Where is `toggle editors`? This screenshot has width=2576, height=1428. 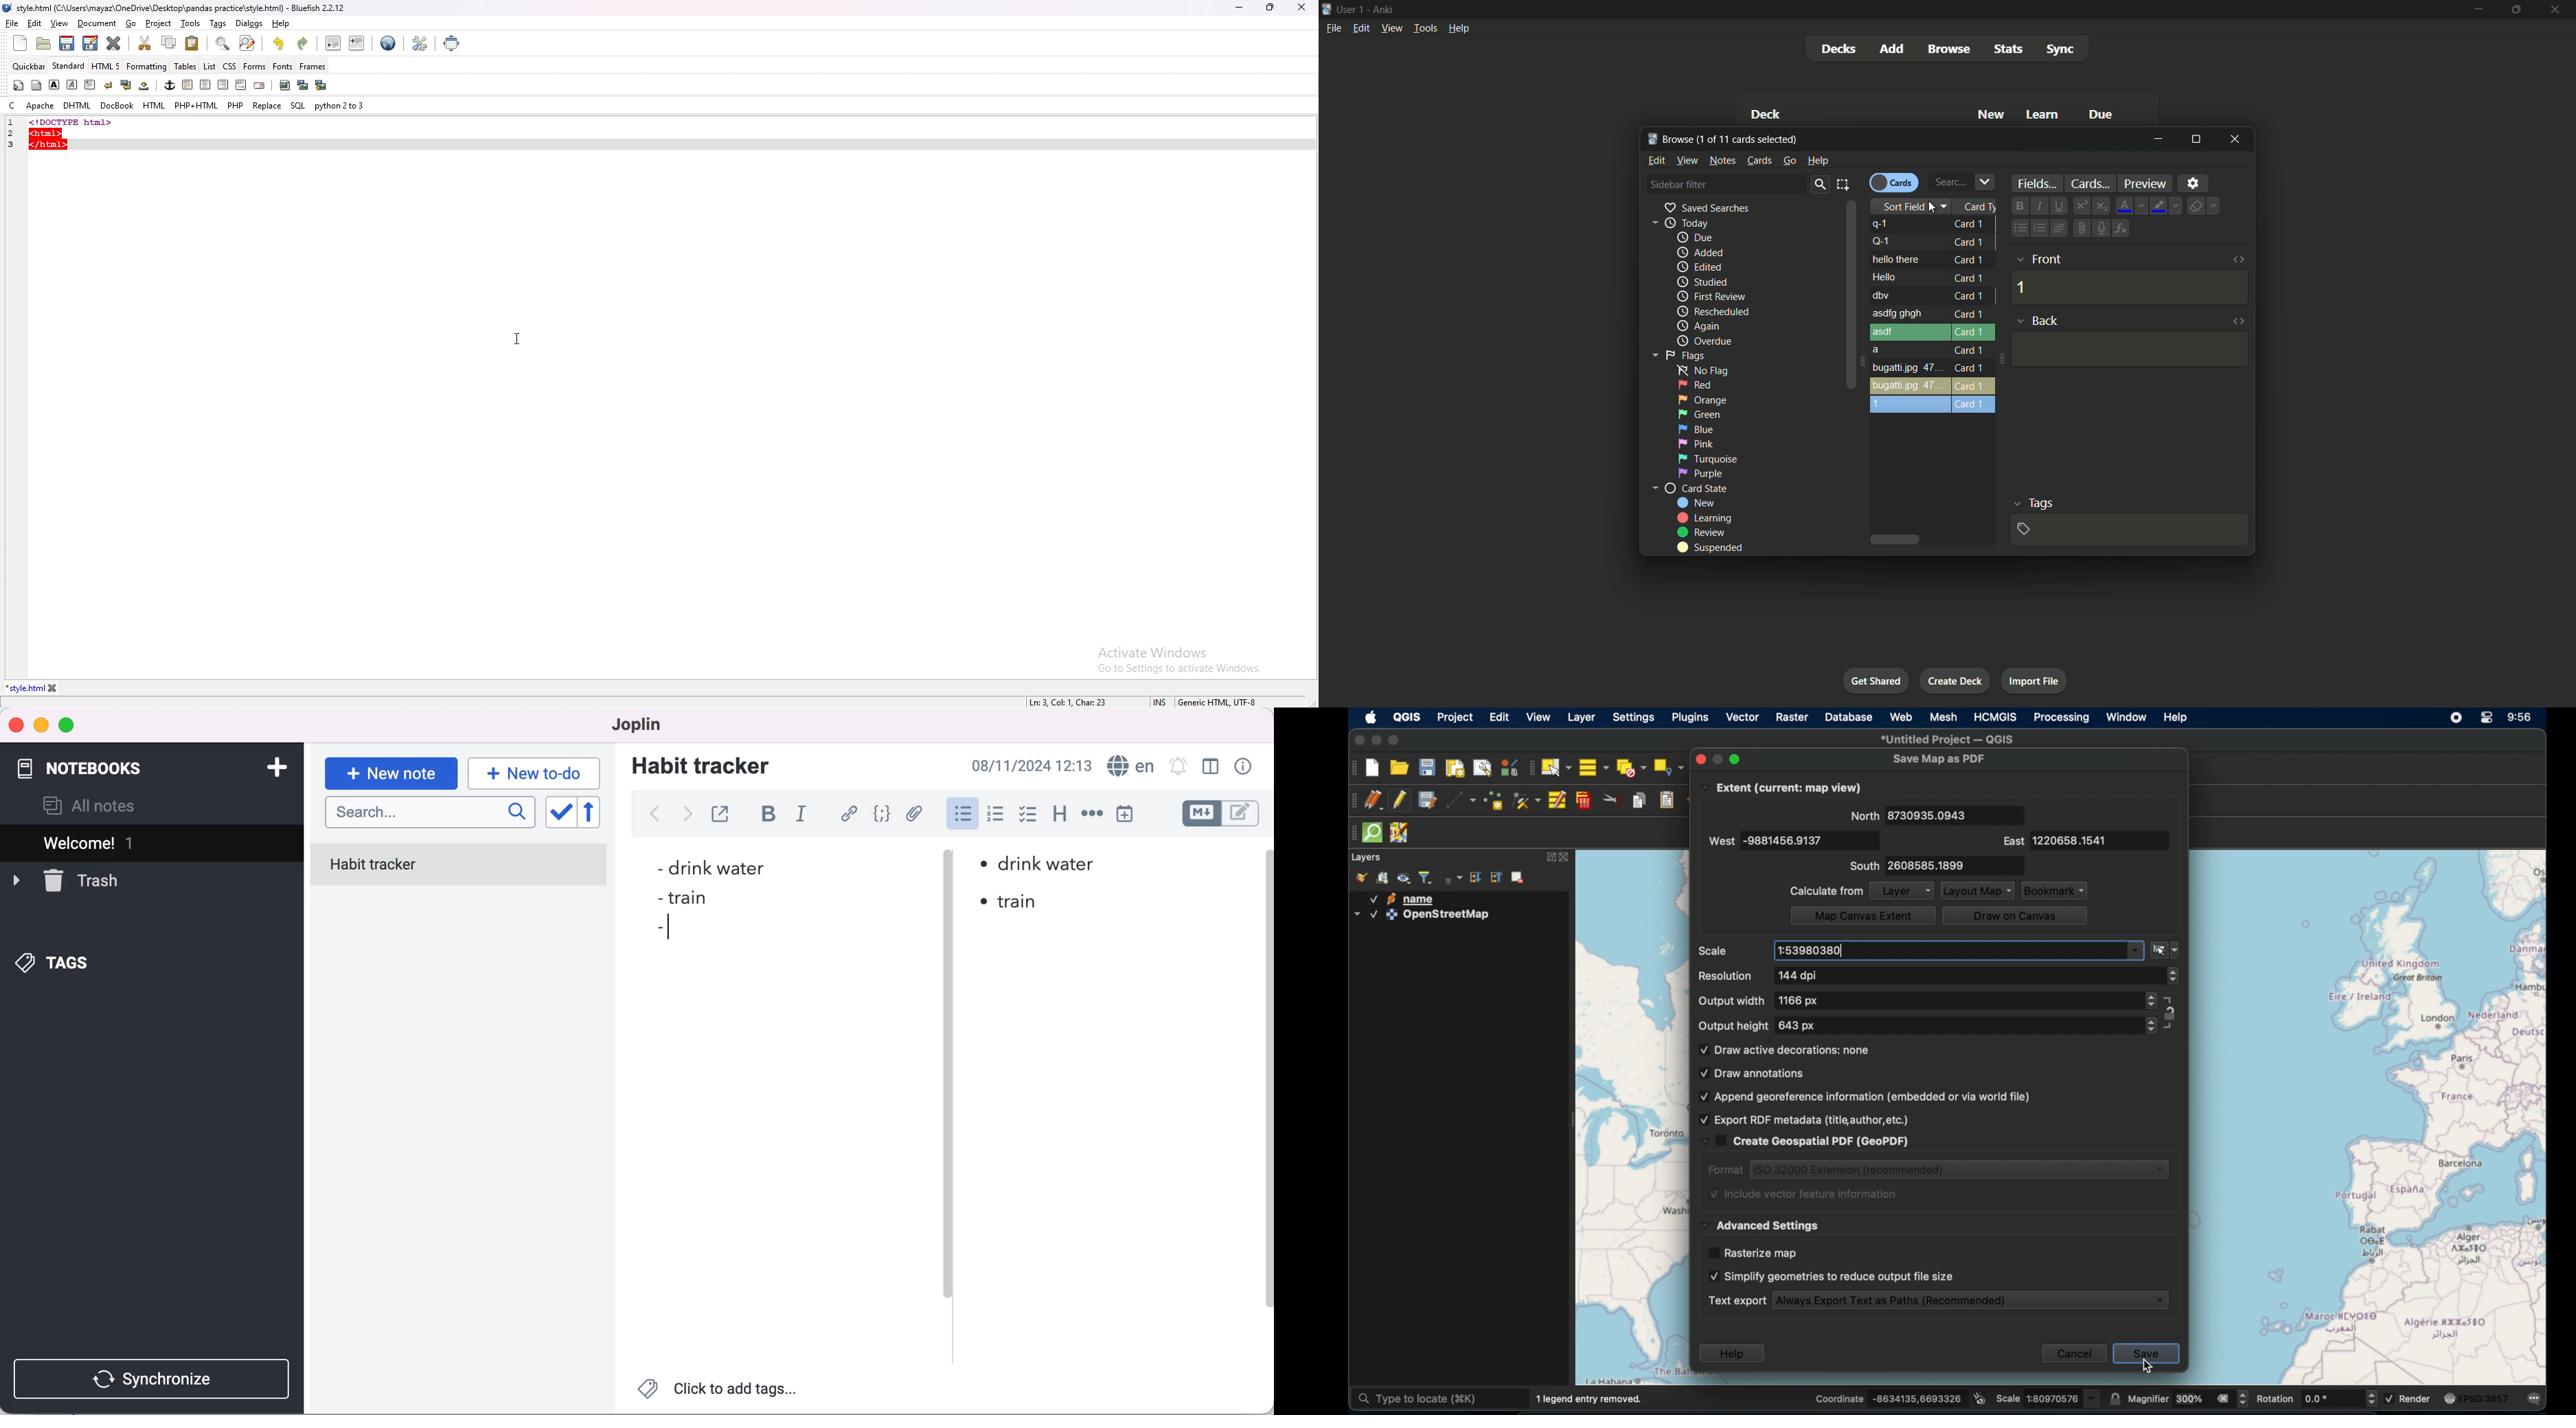
toggle editors is located at coordinates (1223, 813).